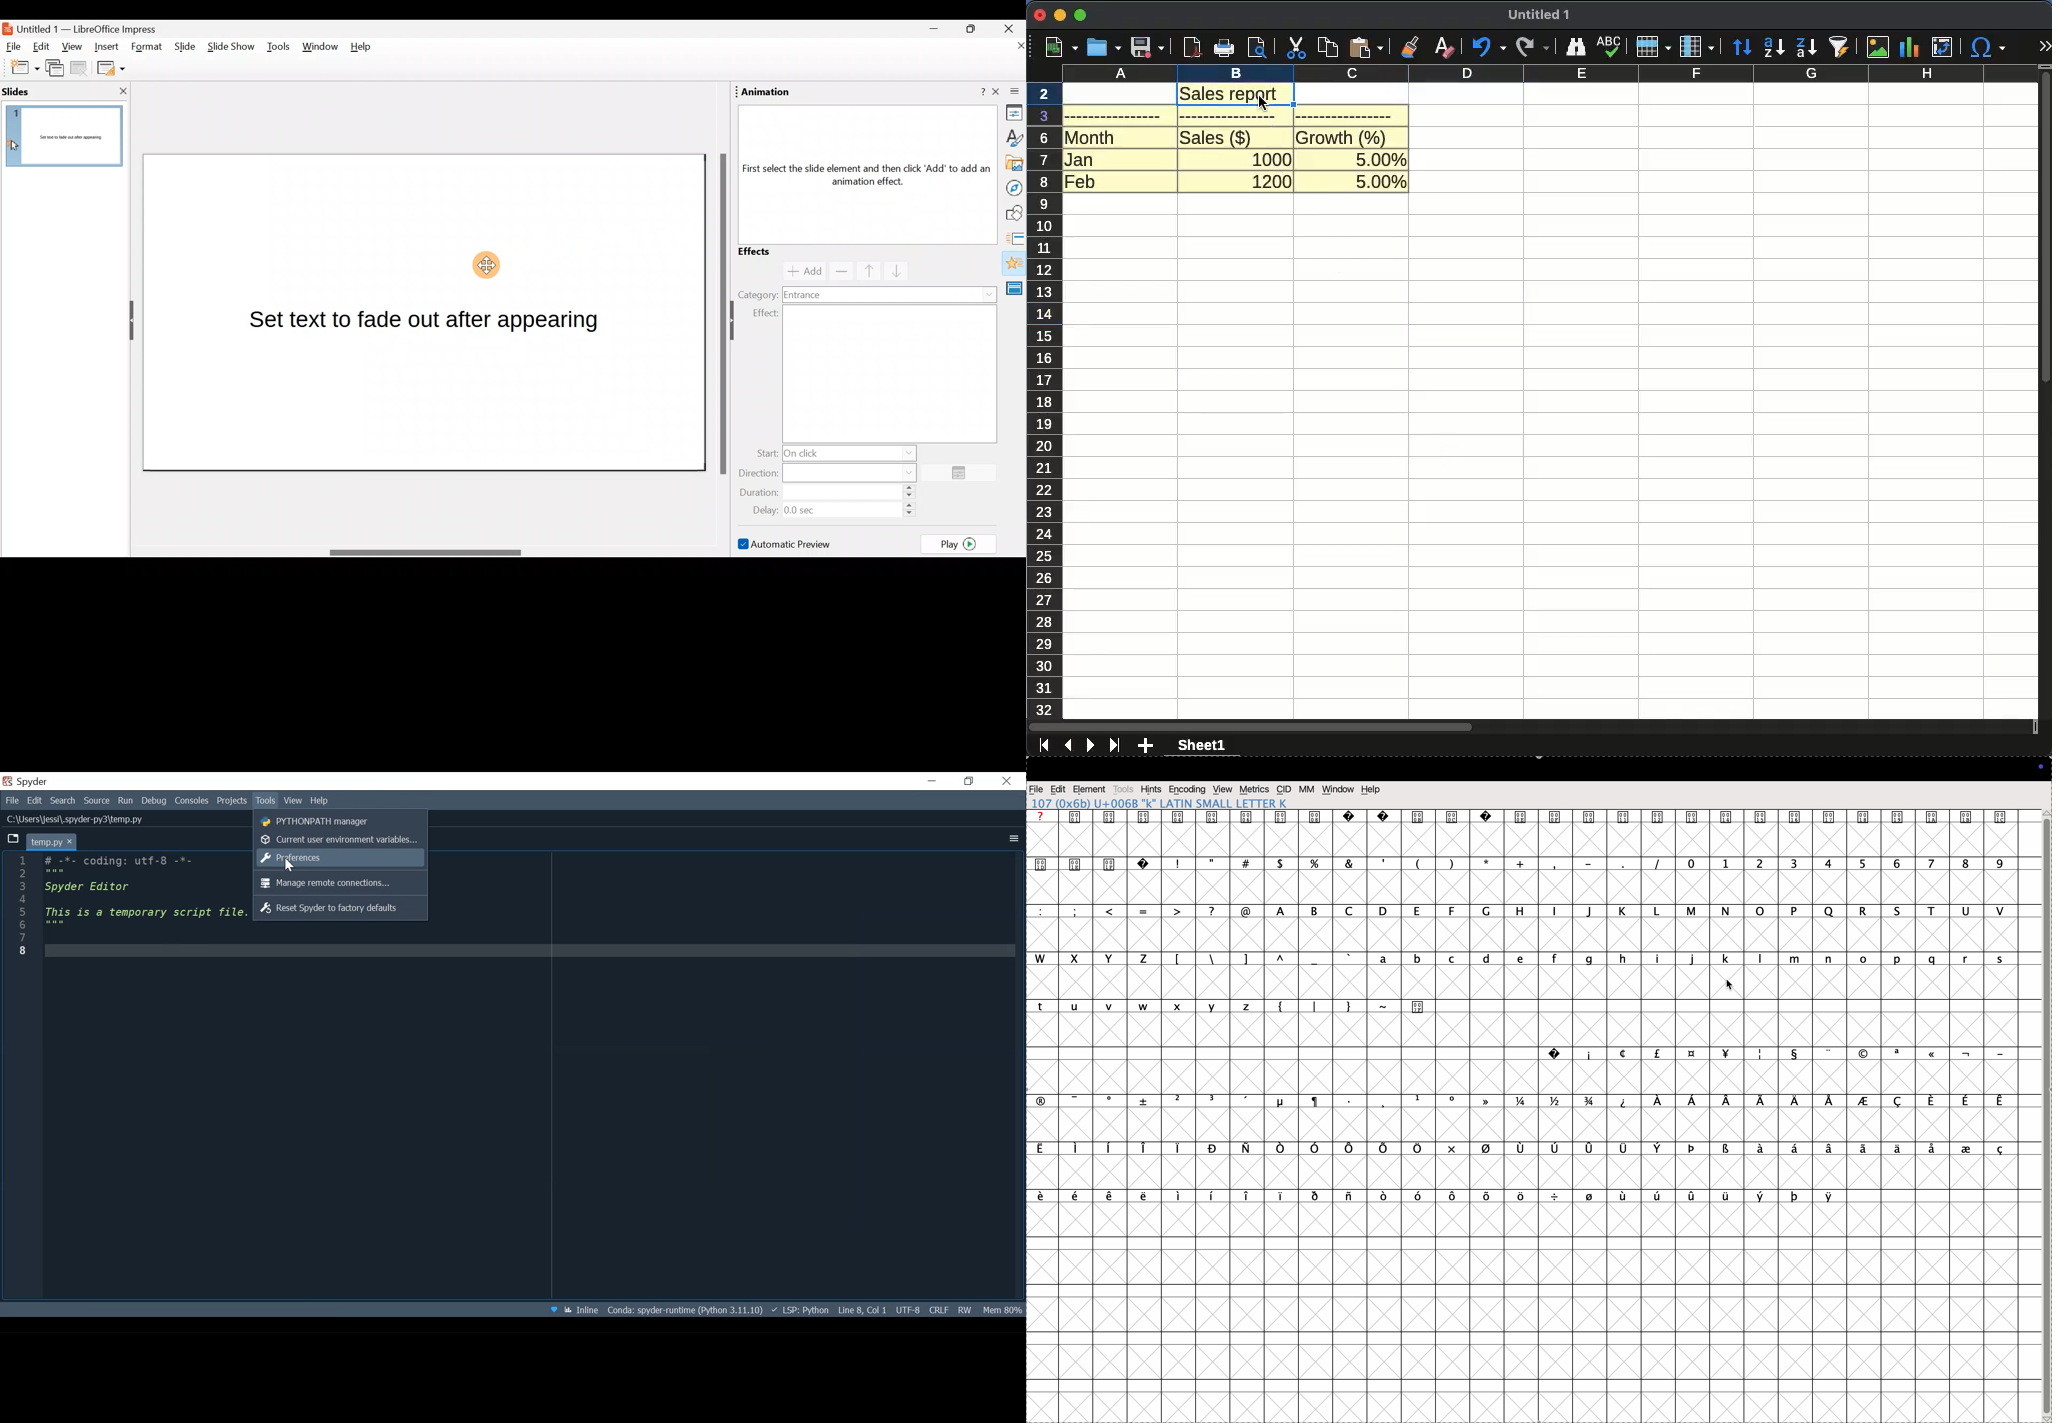  I want to click on Edit, so click(45, 48).